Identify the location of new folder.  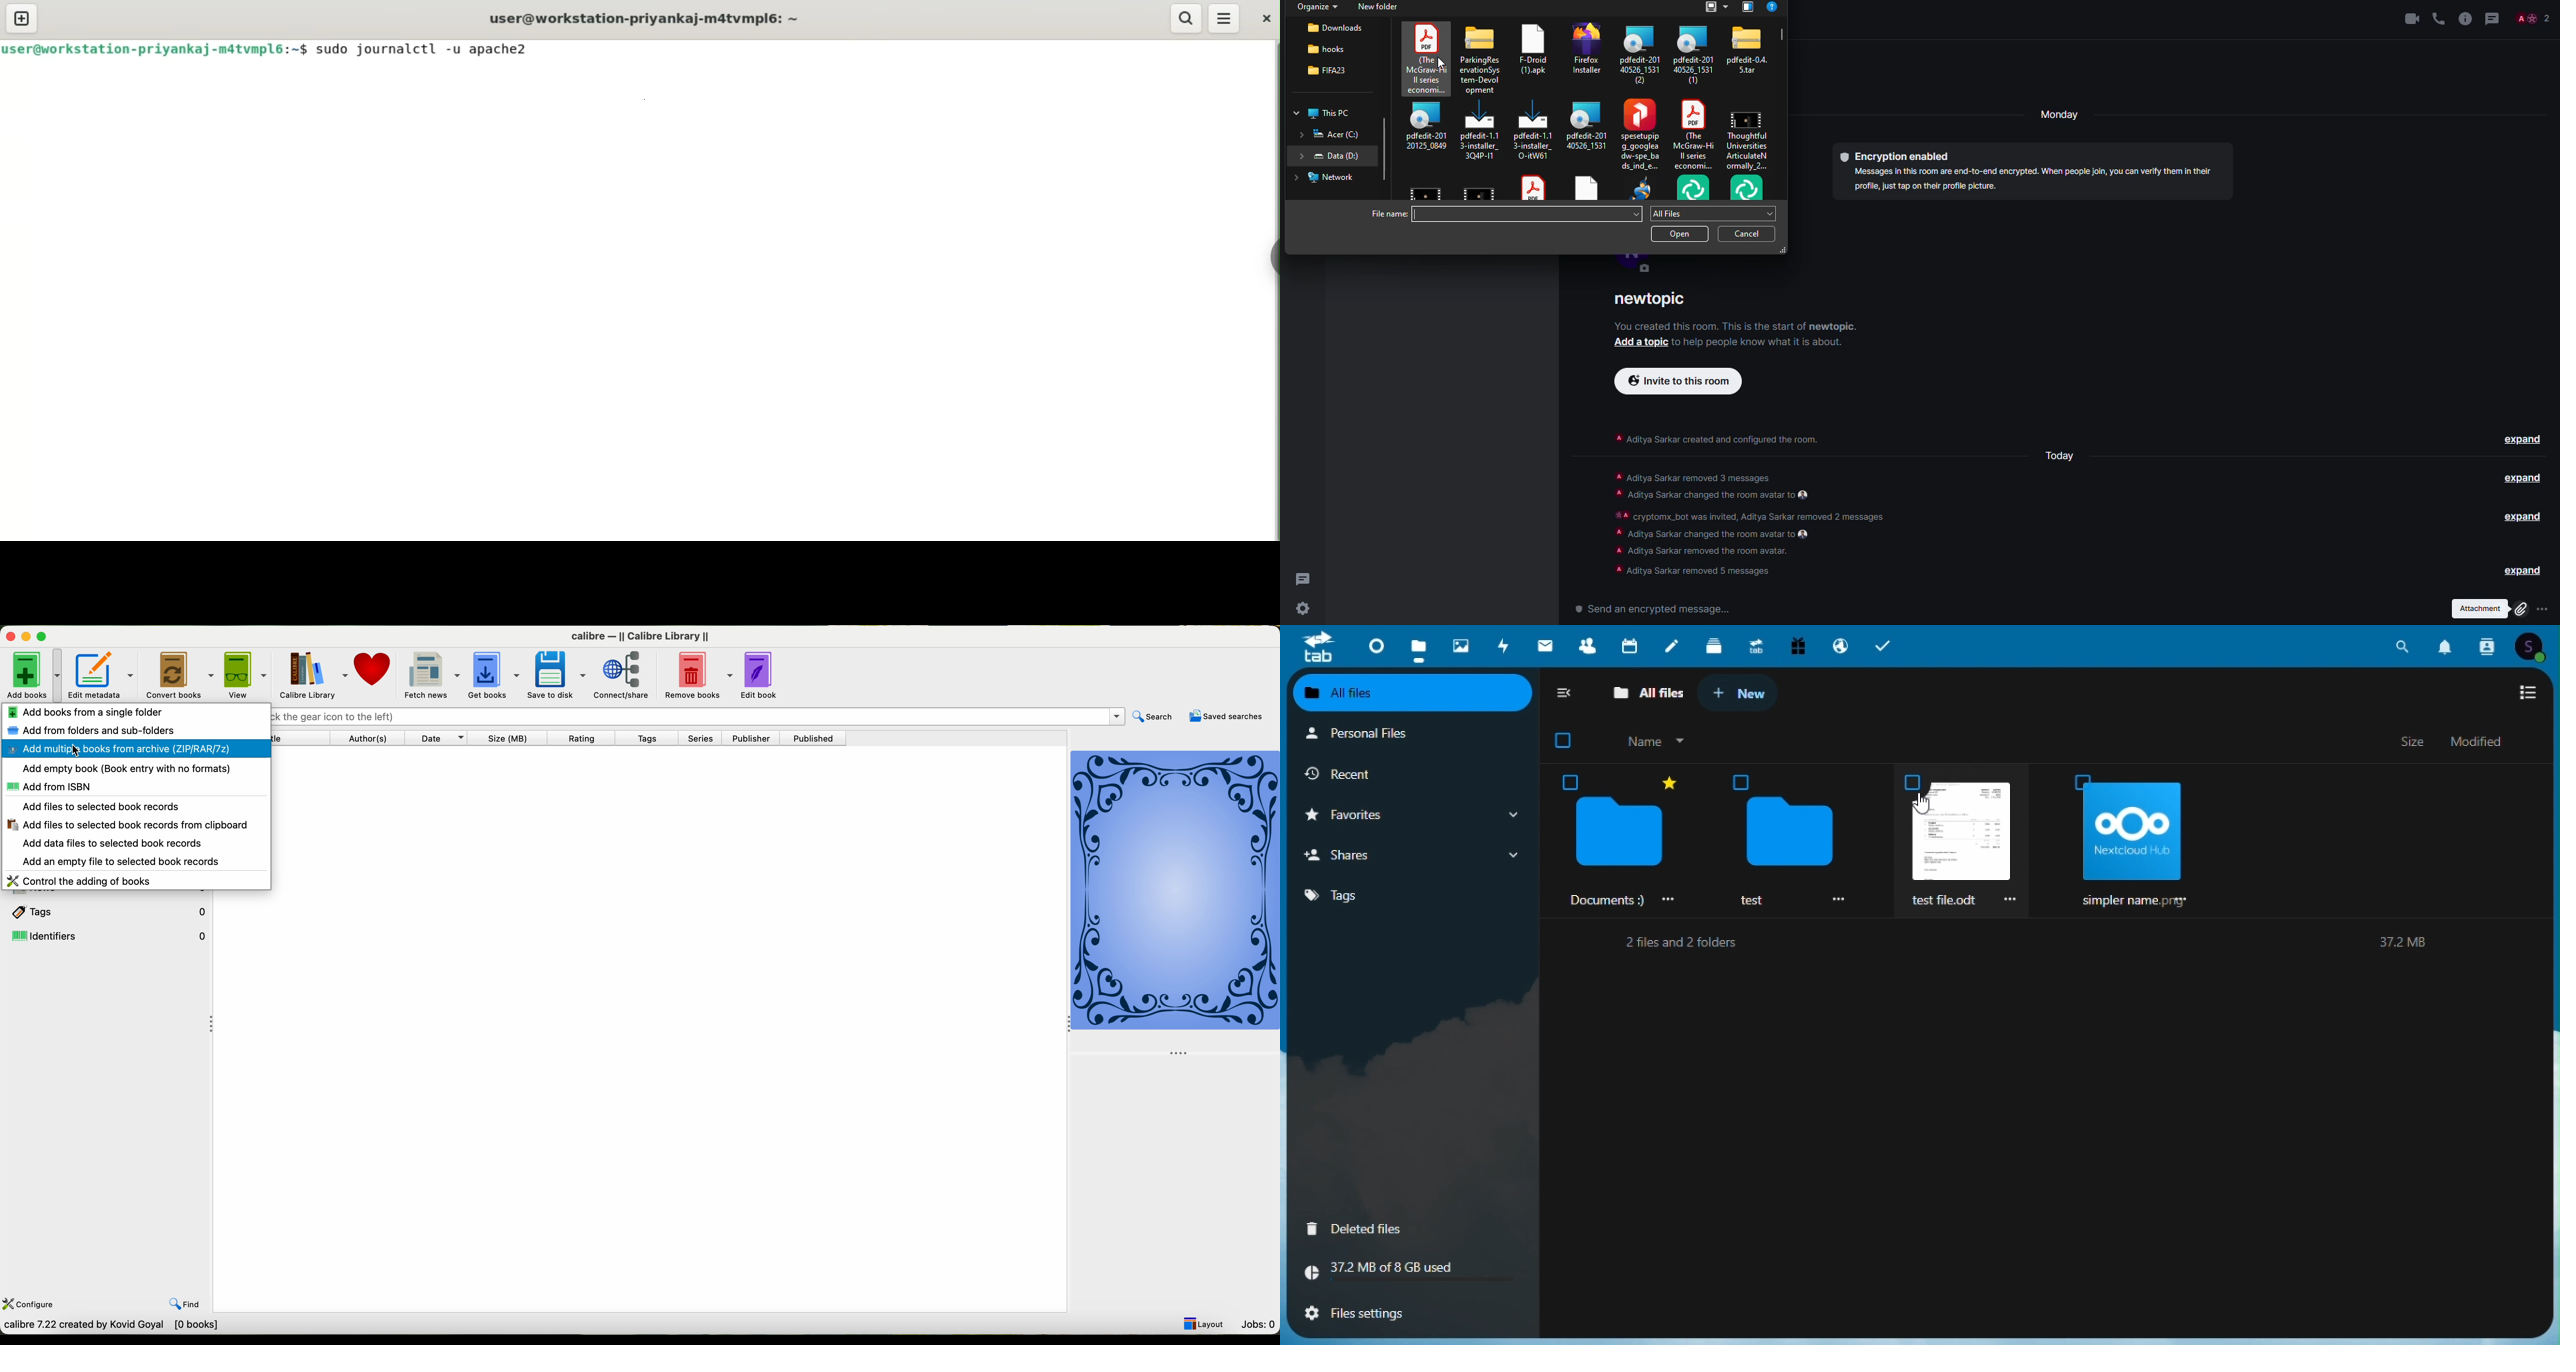
(1379, 7).